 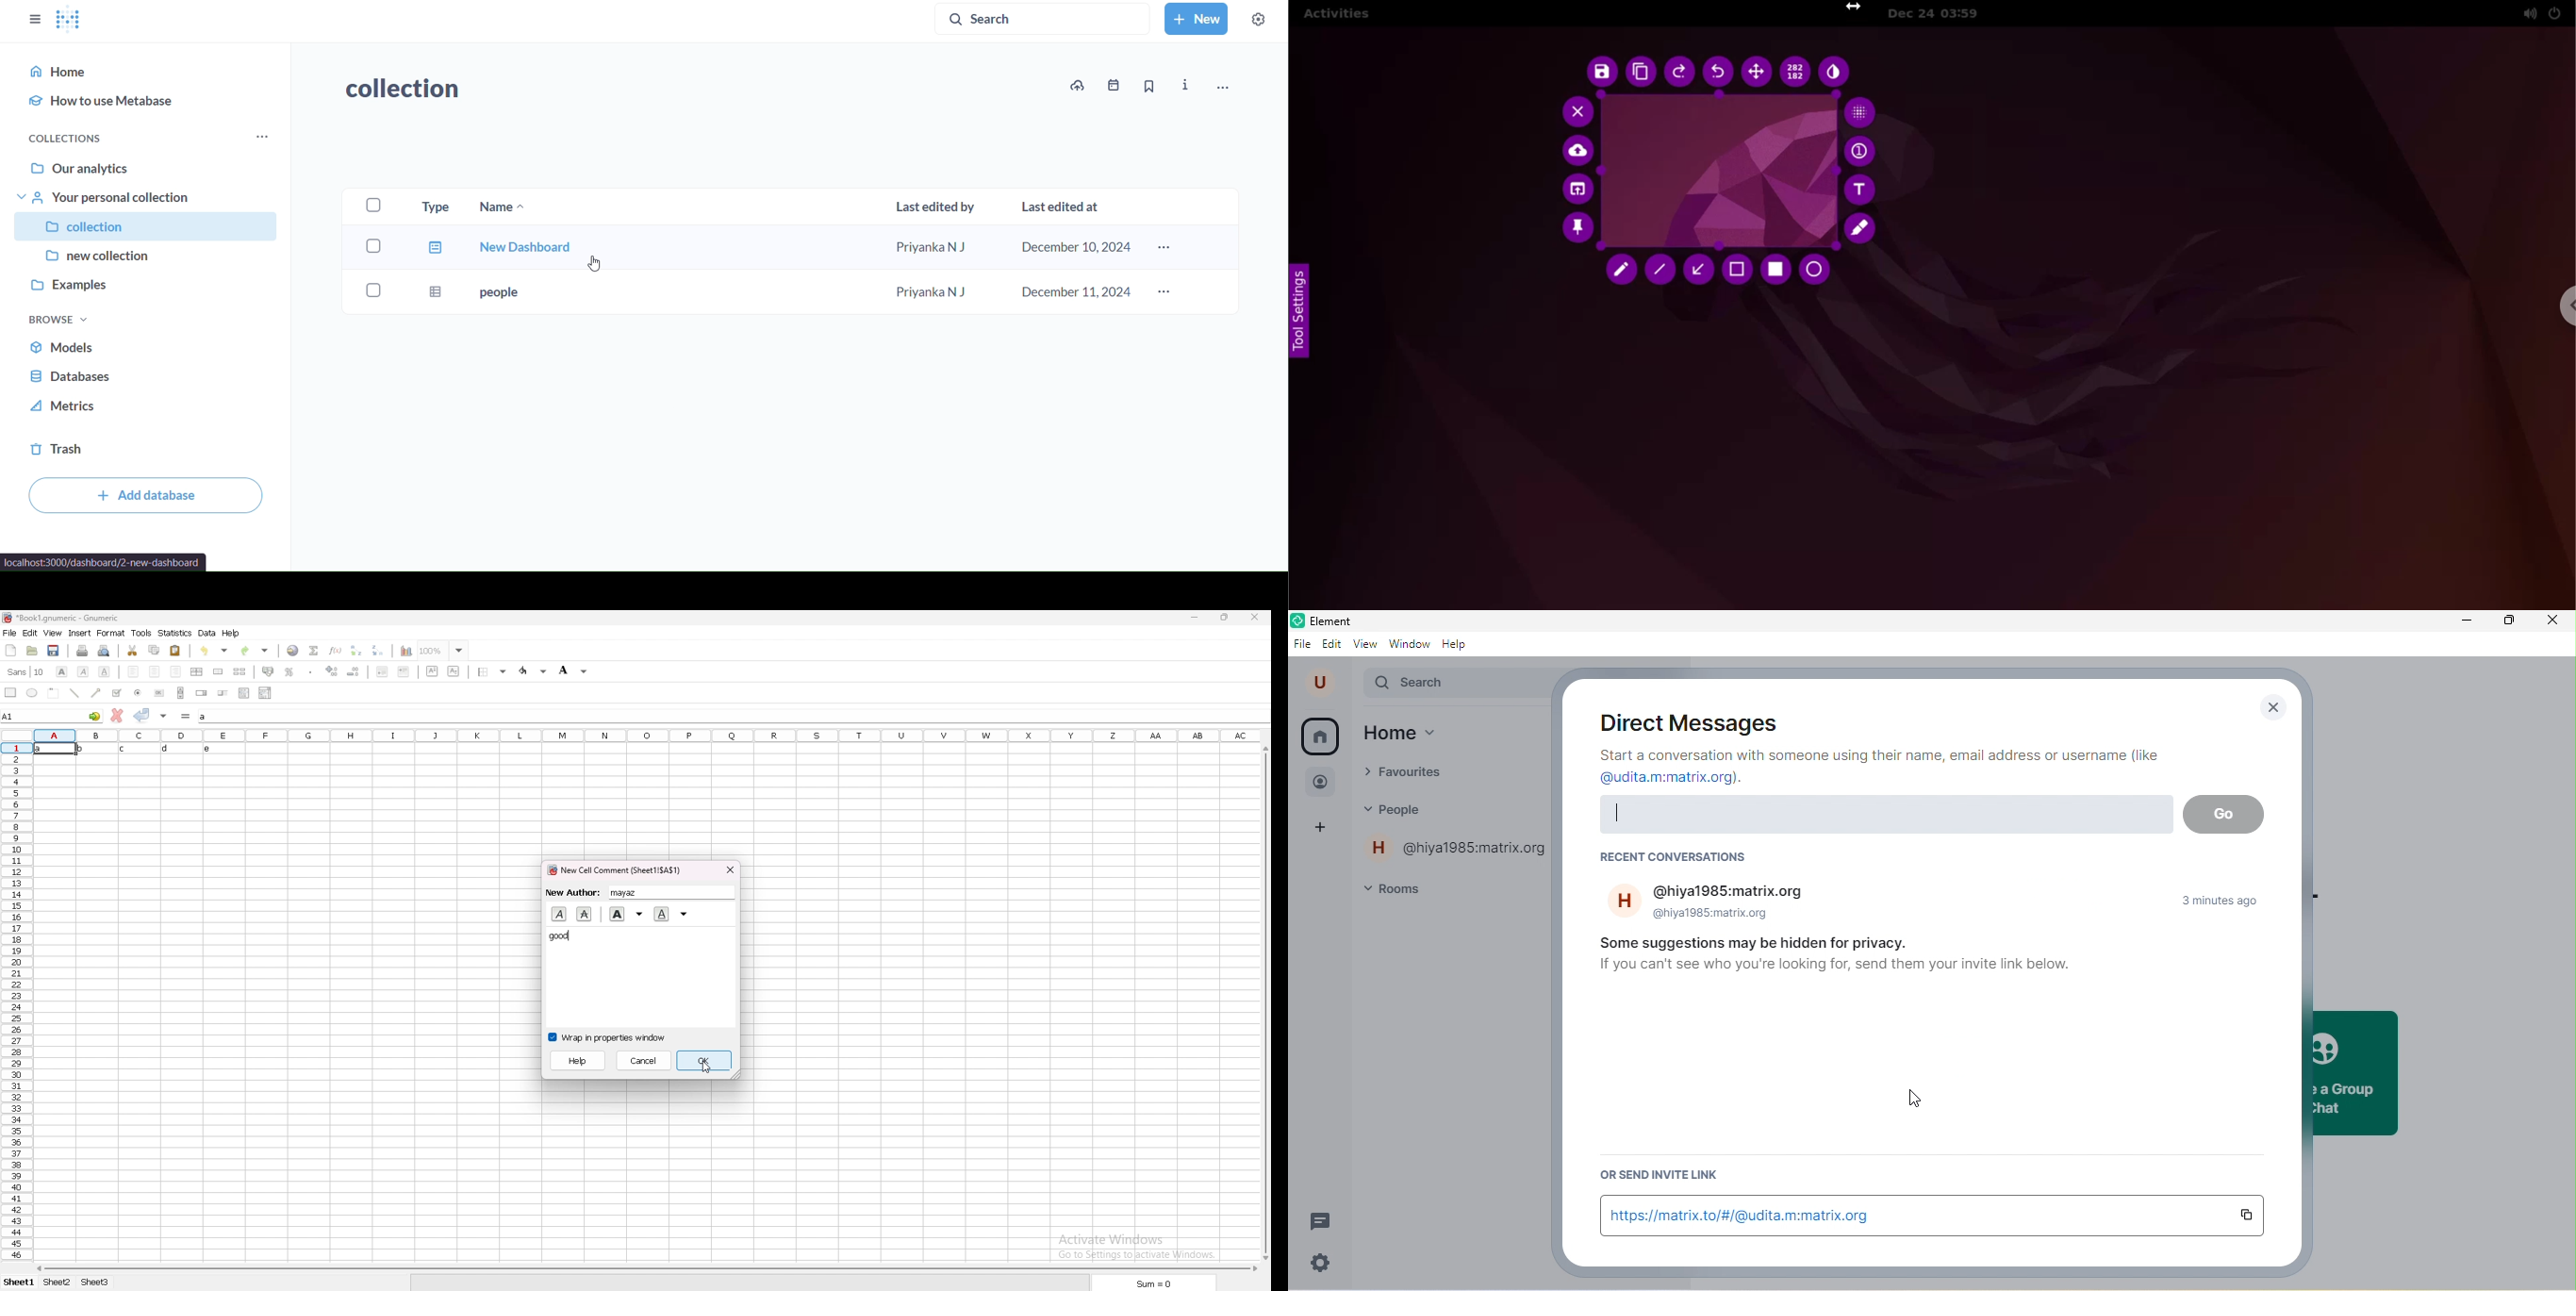 I want to click on if you can't see who your looking for send them your invite link below, so click(x=1836, y=971).